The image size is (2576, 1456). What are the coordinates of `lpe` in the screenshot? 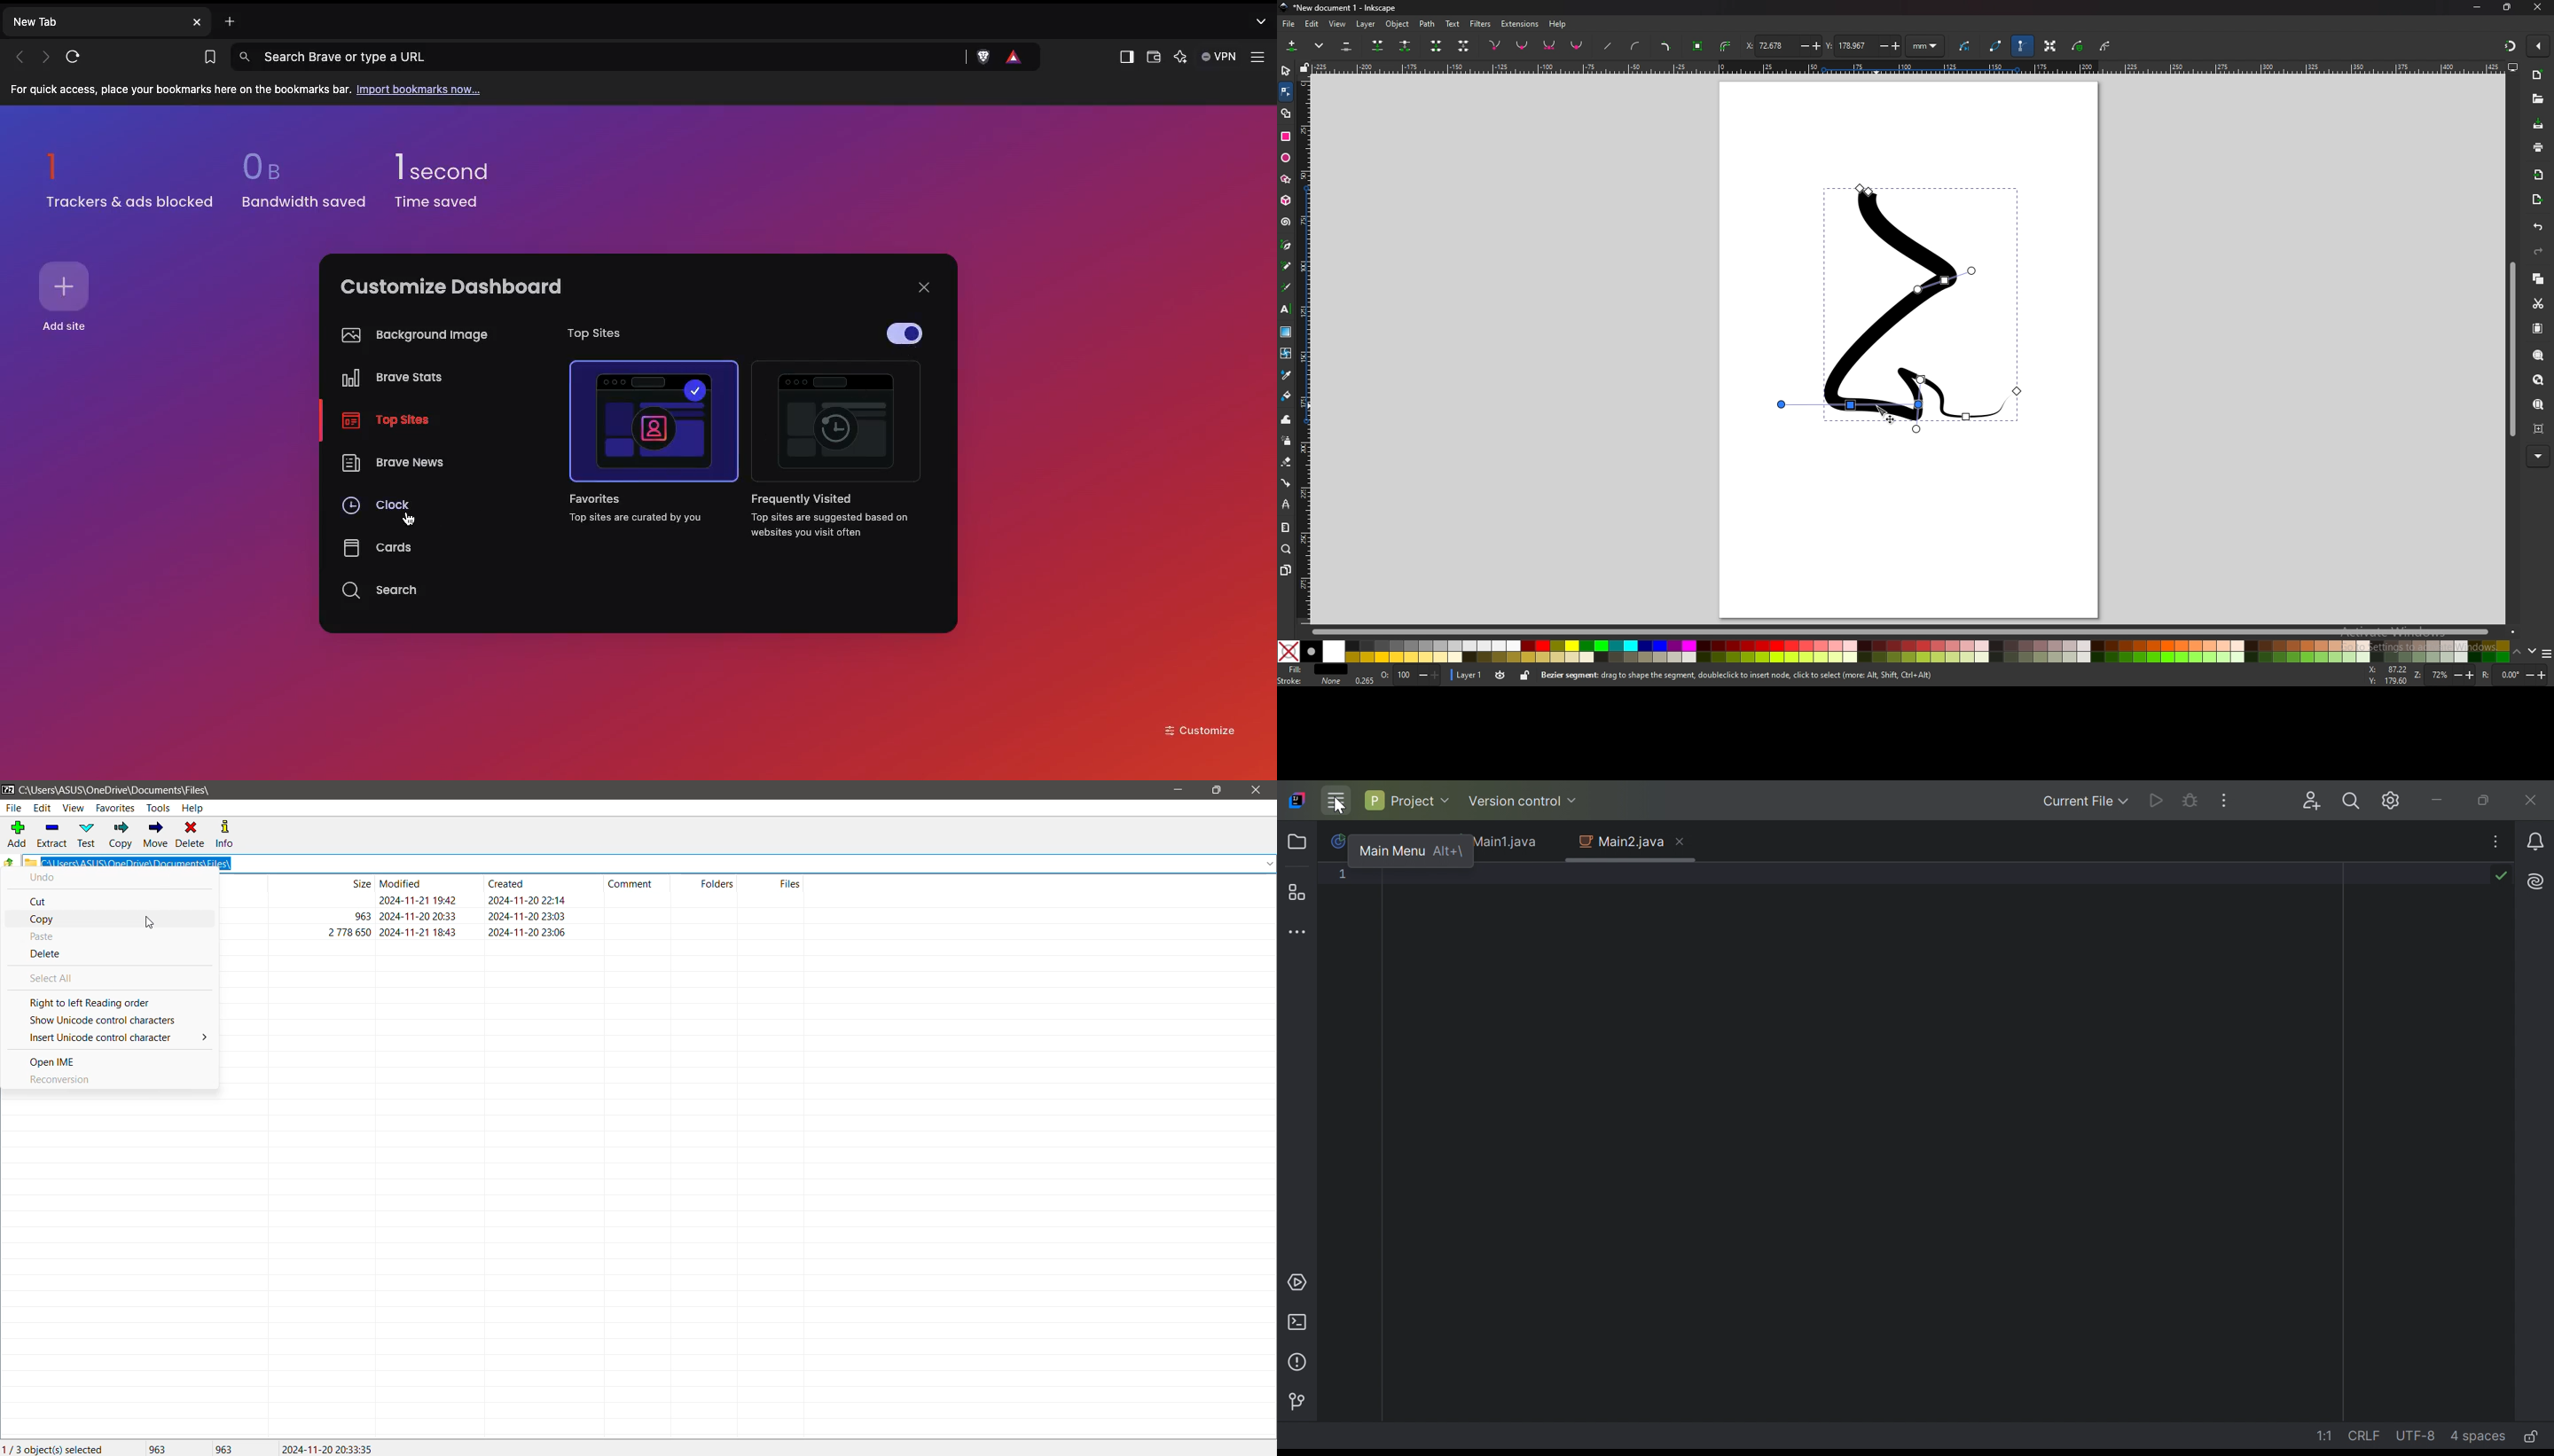 It's located at (1286, 505).